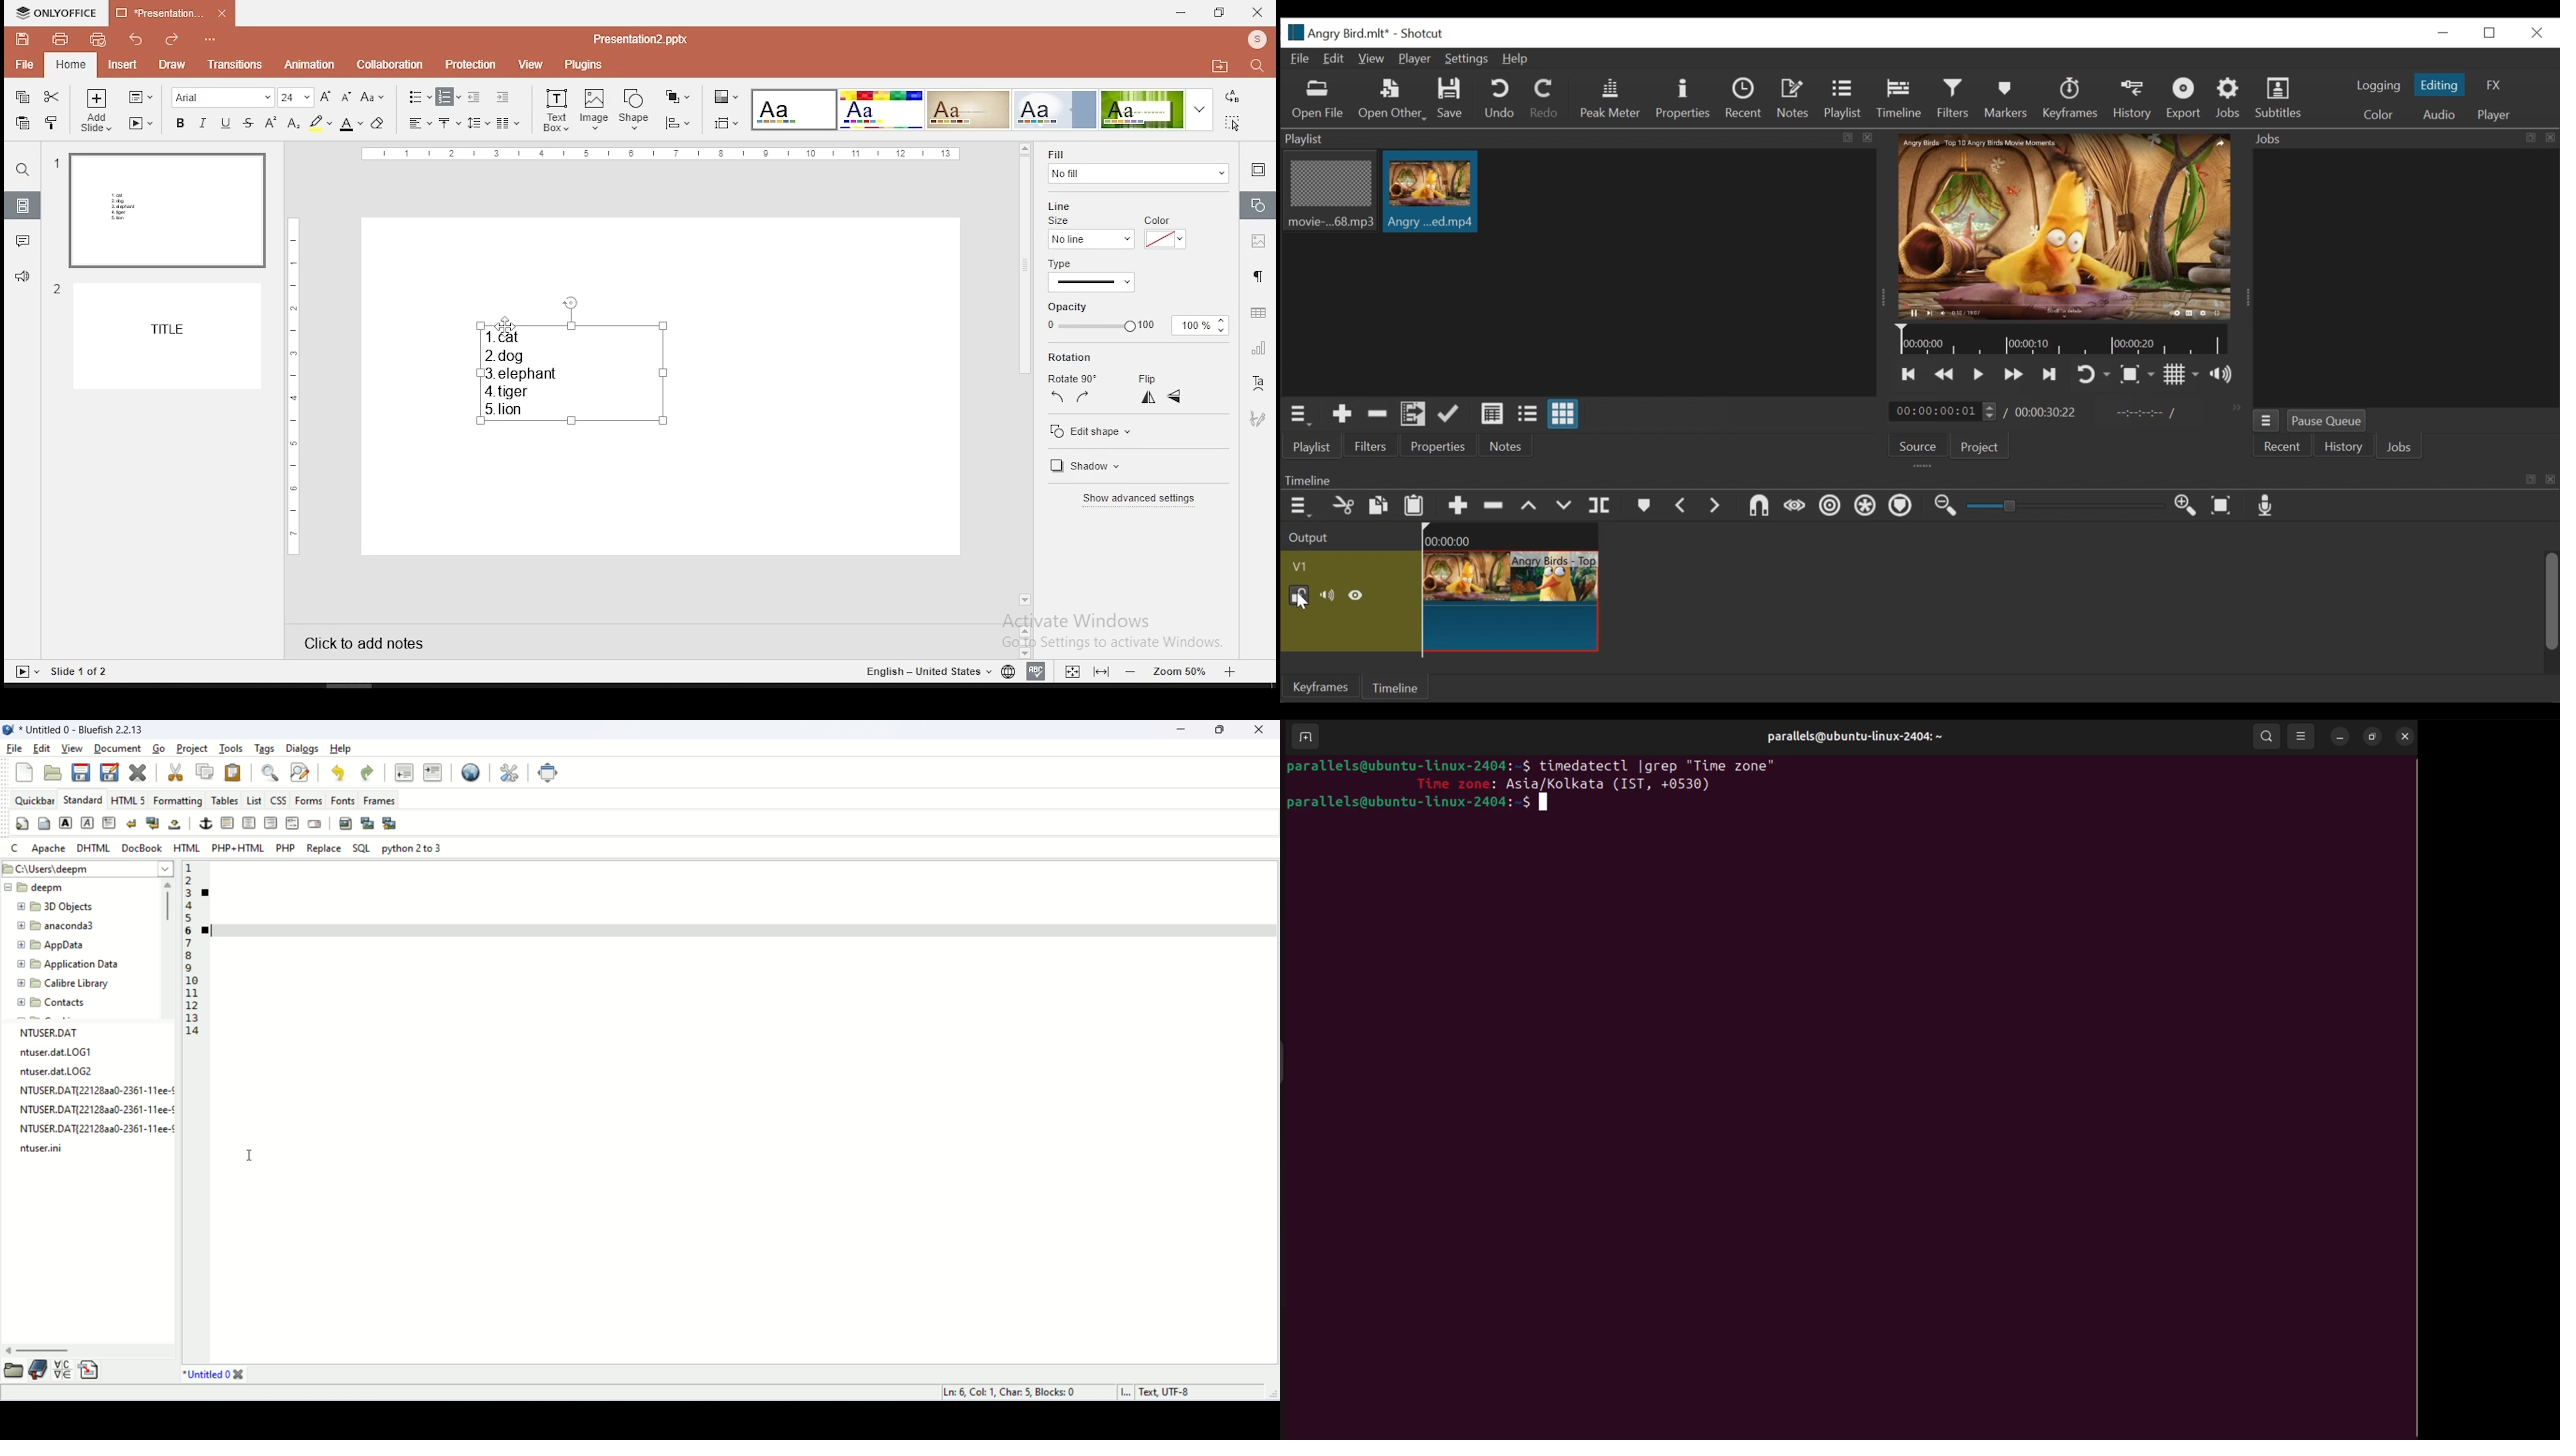  I want to click on Hide, so click(1357, 596).